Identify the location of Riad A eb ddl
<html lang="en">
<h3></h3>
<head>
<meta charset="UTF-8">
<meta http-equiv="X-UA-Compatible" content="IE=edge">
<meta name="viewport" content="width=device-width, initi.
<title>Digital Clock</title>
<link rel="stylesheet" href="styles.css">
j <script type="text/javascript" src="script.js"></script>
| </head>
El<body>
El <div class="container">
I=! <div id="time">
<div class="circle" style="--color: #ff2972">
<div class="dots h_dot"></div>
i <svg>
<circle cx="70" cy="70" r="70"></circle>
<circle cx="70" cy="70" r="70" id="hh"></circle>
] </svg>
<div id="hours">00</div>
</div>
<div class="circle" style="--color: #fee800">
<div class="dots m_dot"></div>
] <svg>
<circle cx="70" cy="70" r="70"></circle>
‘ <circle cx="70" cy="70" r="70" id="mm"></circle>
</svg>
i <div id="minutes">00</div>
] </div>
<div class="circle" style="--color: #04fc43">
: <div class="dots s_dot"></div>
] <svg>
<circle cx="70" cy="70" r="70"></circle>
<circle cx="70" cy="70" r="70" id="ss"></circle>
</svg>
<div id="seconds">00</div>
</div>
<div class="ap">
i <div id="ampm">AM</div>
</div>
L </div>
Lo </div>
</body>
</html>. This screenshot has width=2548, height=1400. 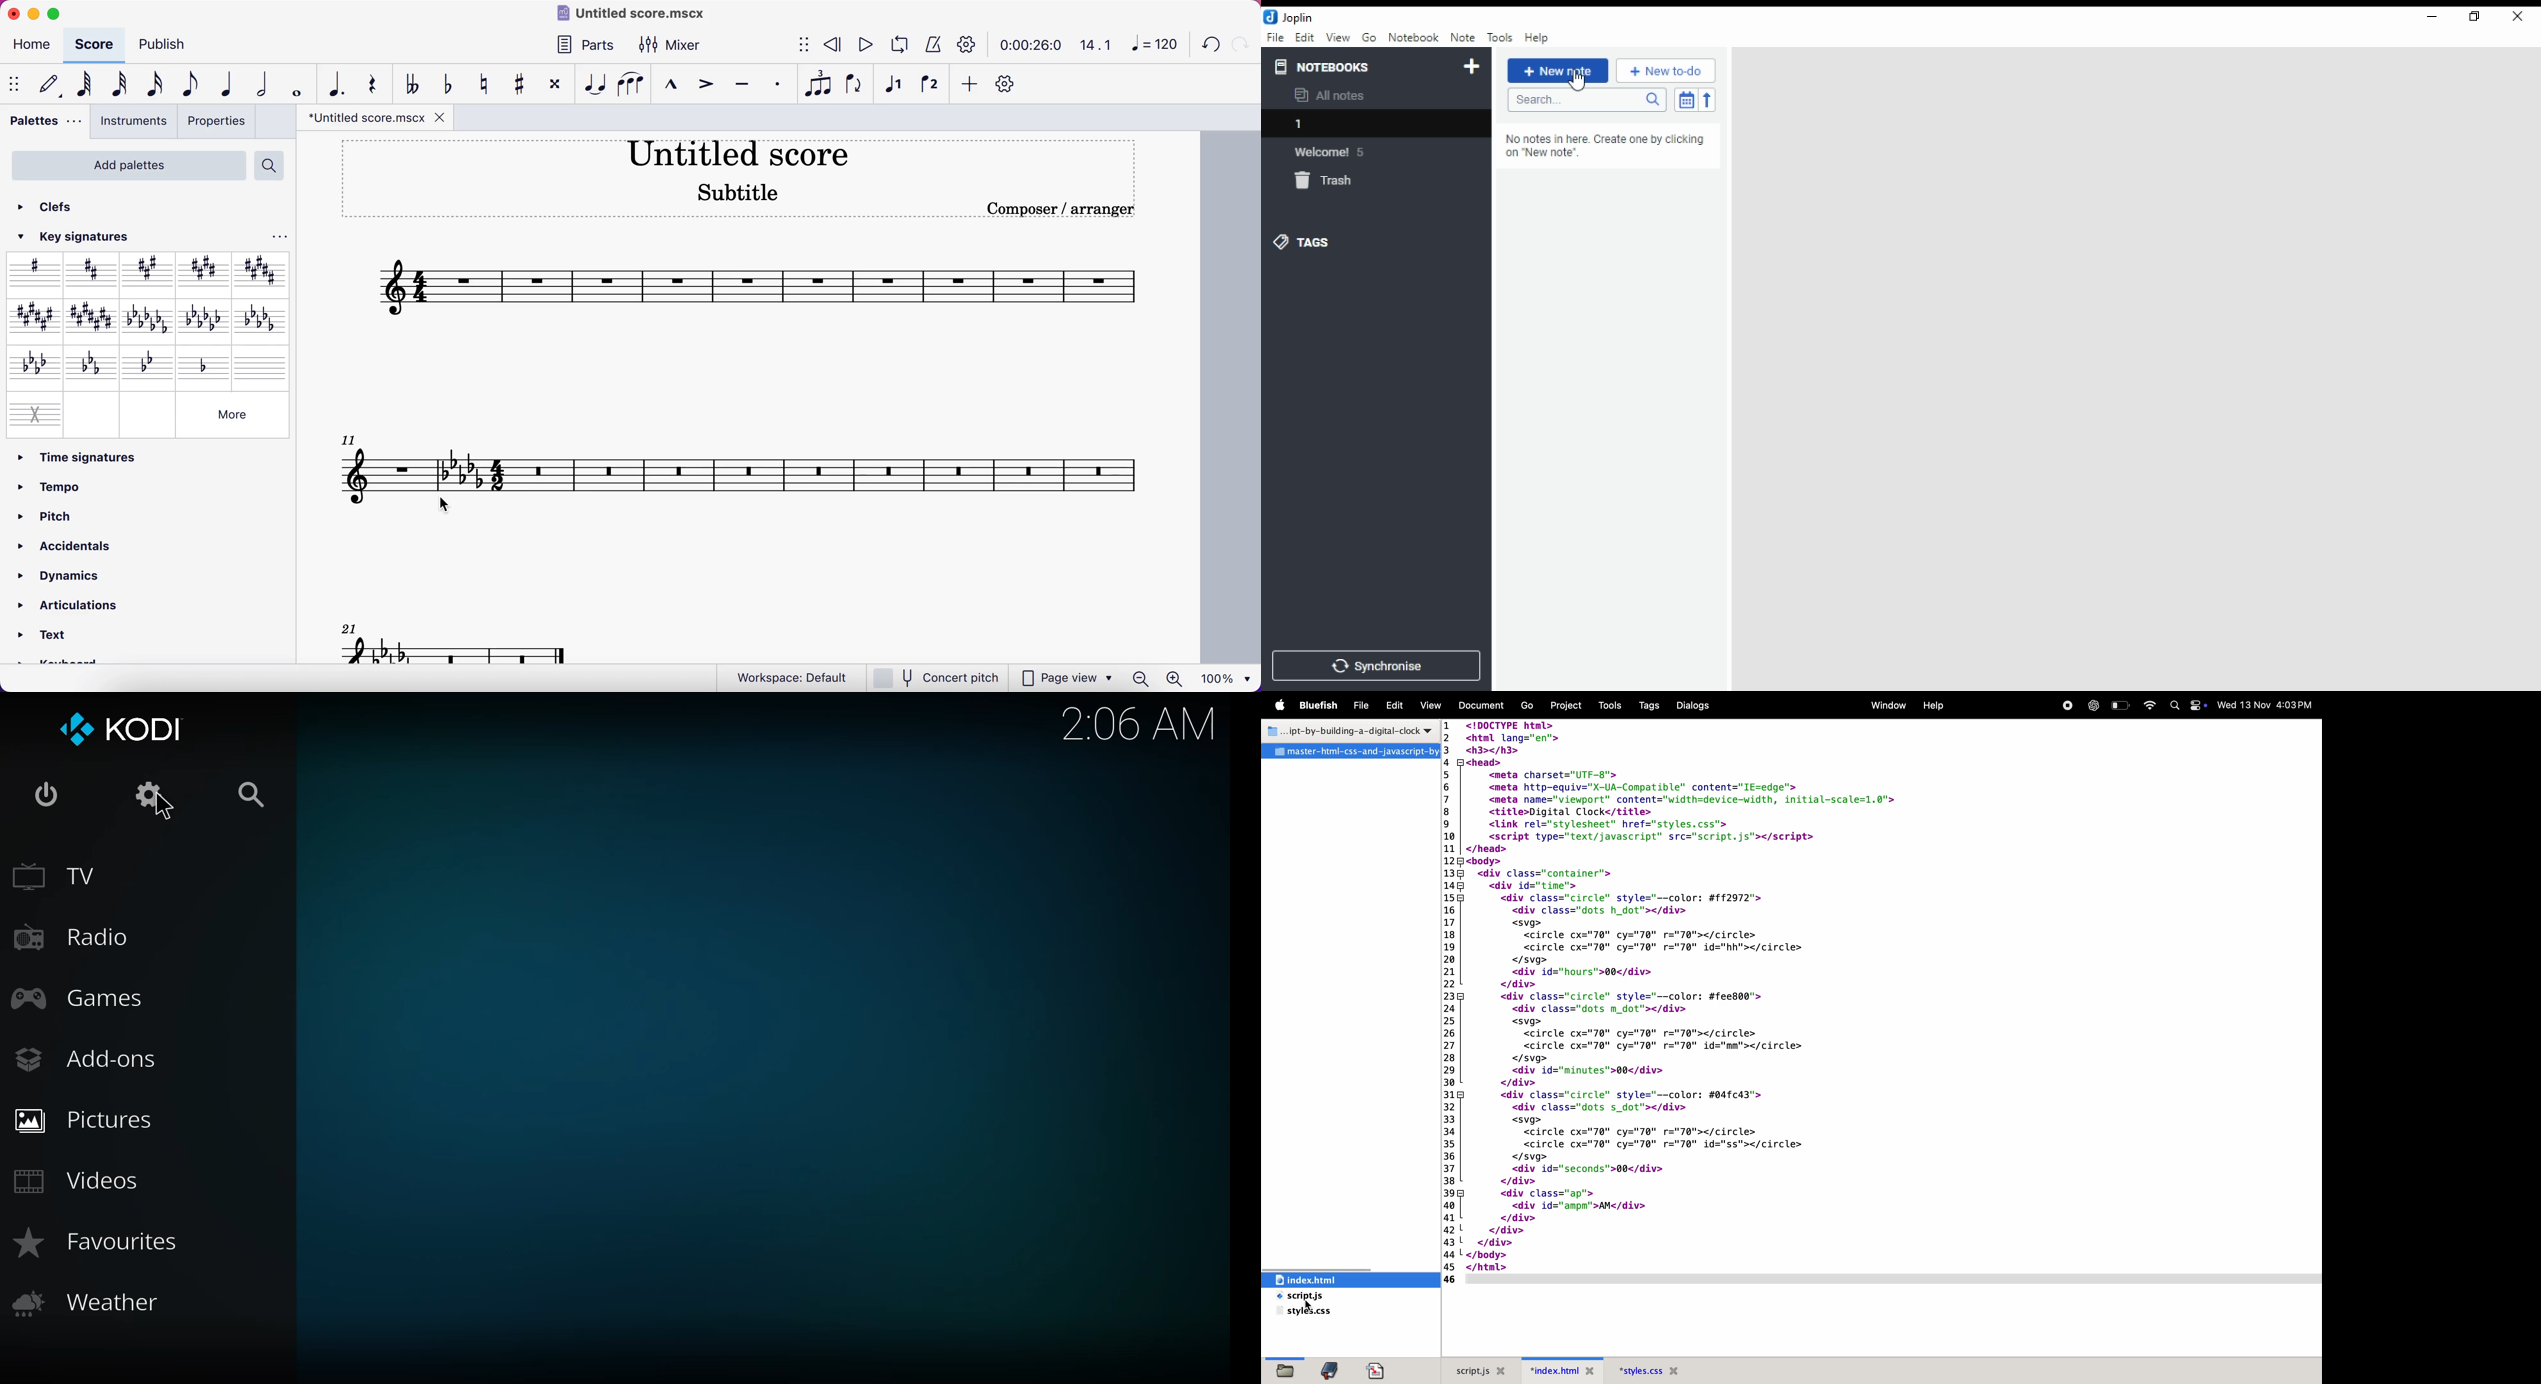
(1673, 992).